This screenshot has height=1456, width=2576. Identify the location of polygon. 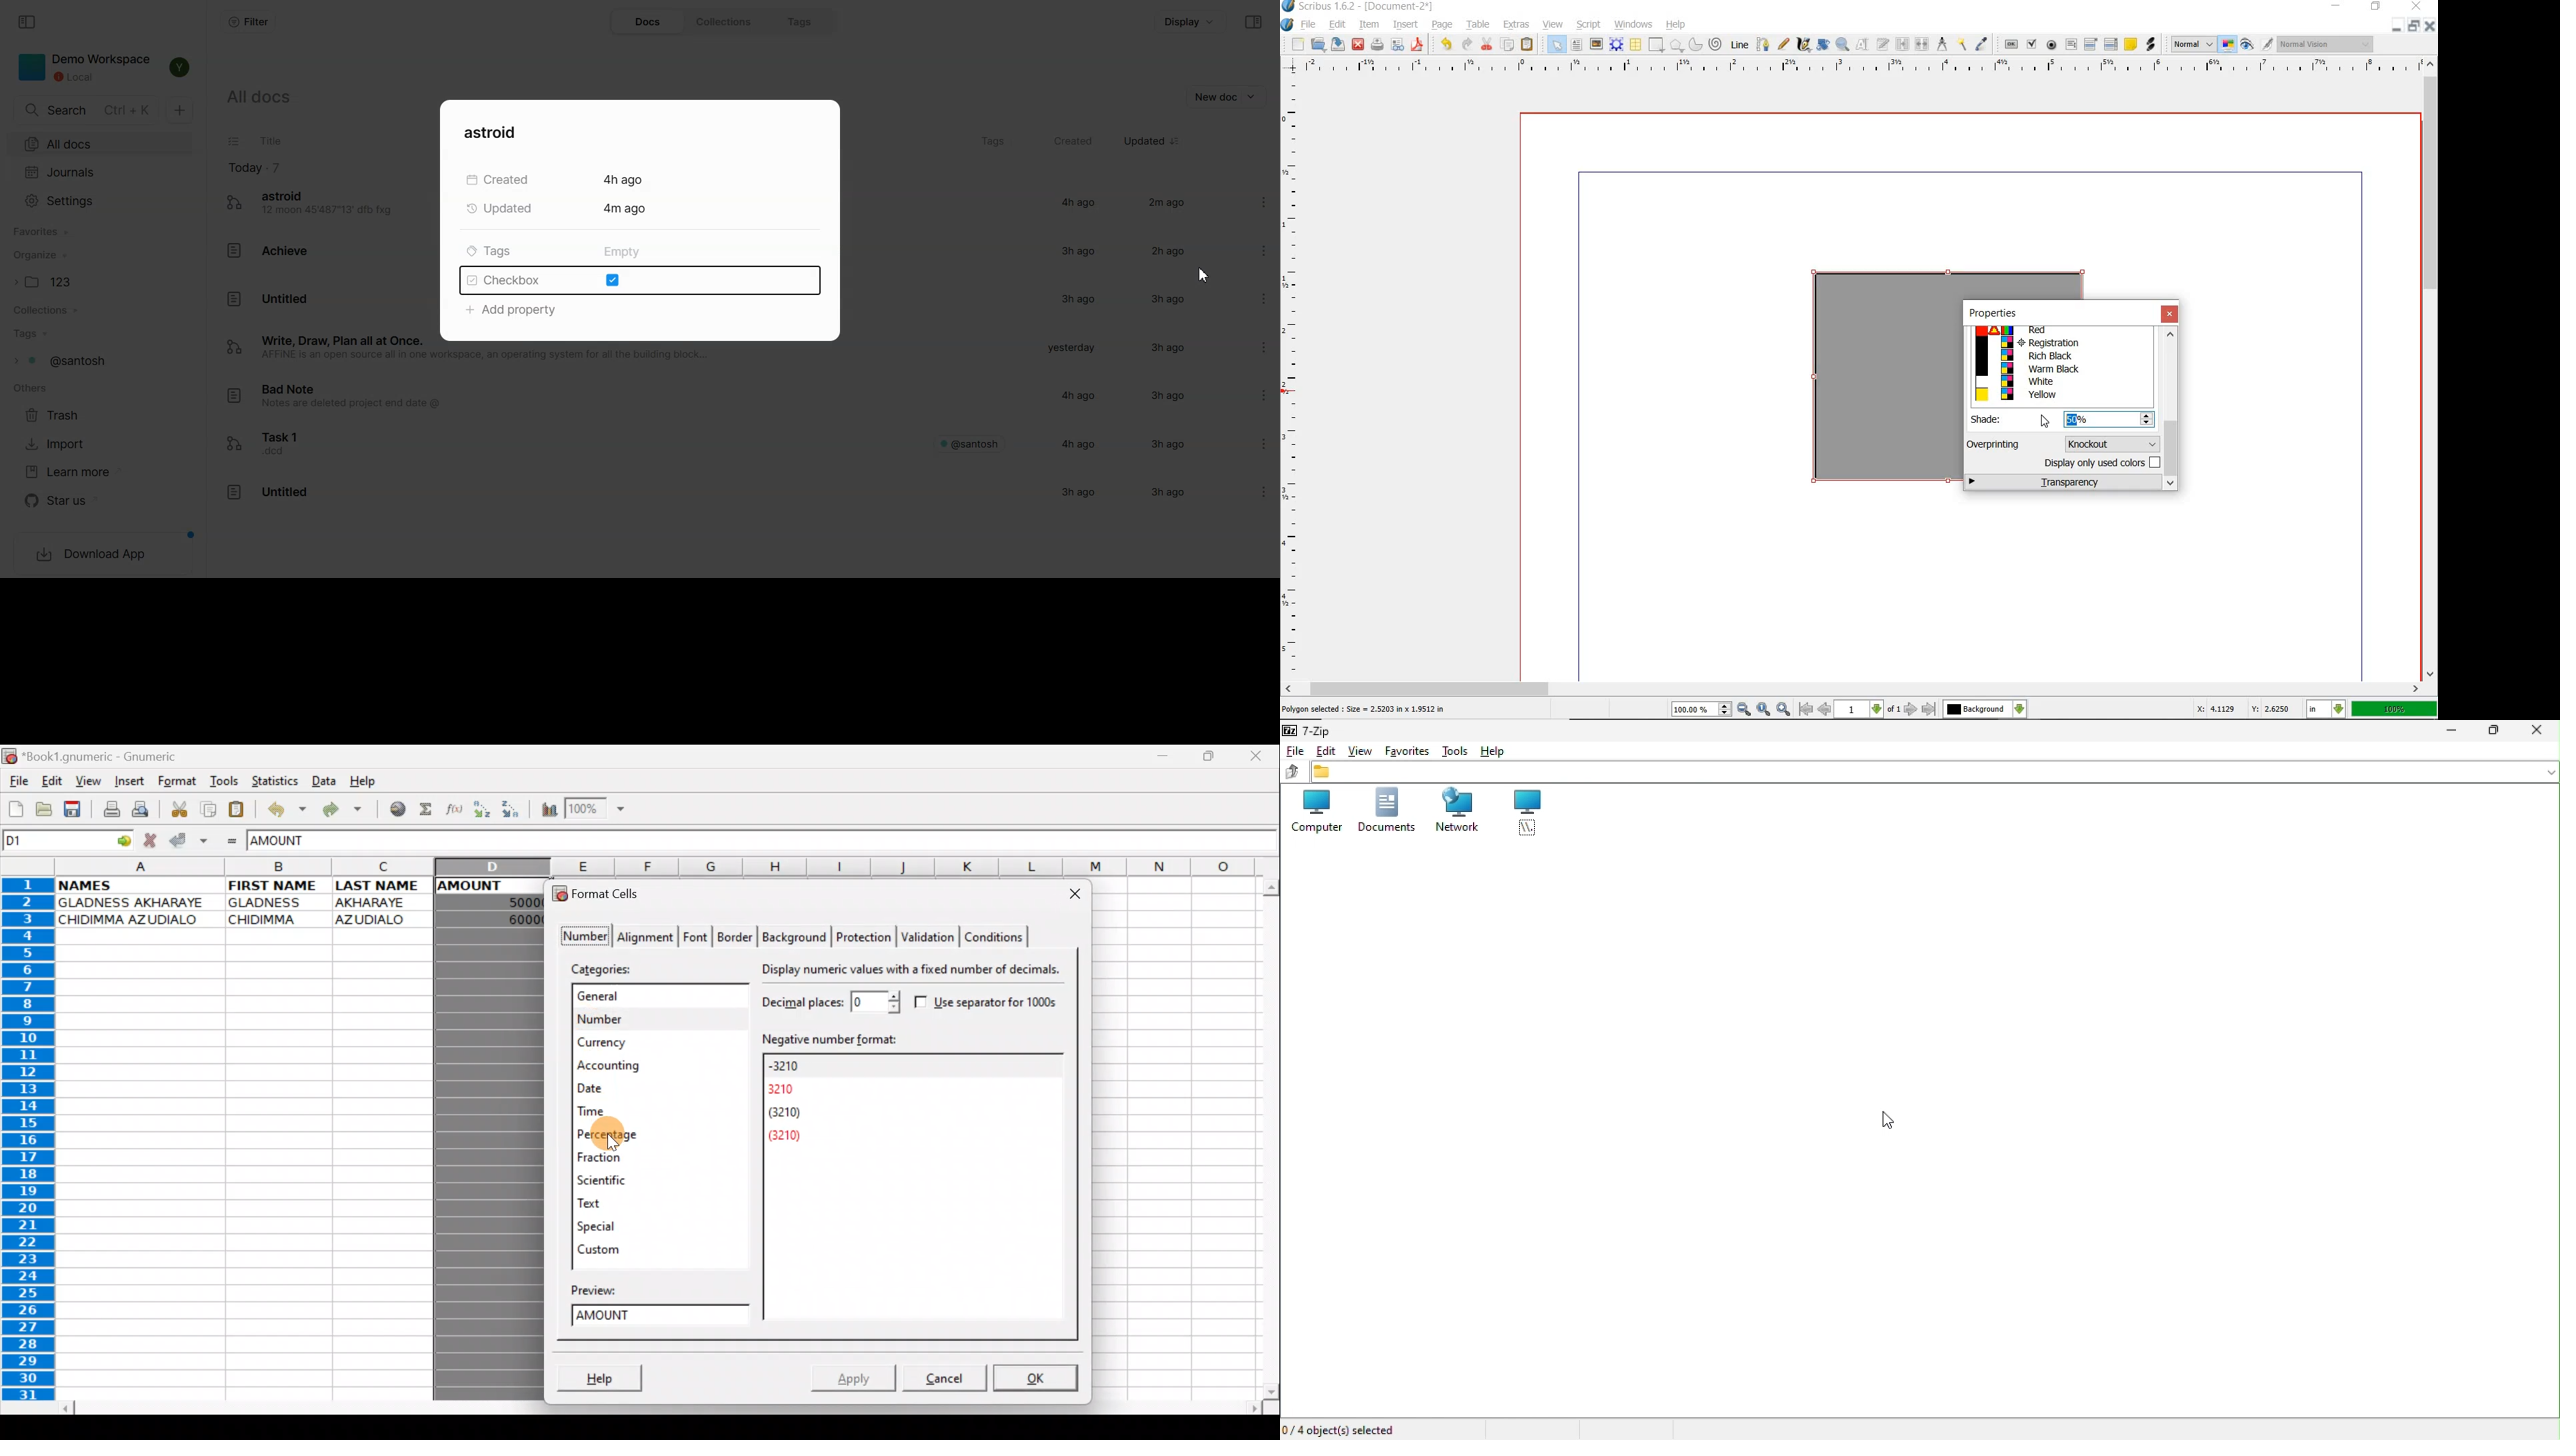
(1677, 44).